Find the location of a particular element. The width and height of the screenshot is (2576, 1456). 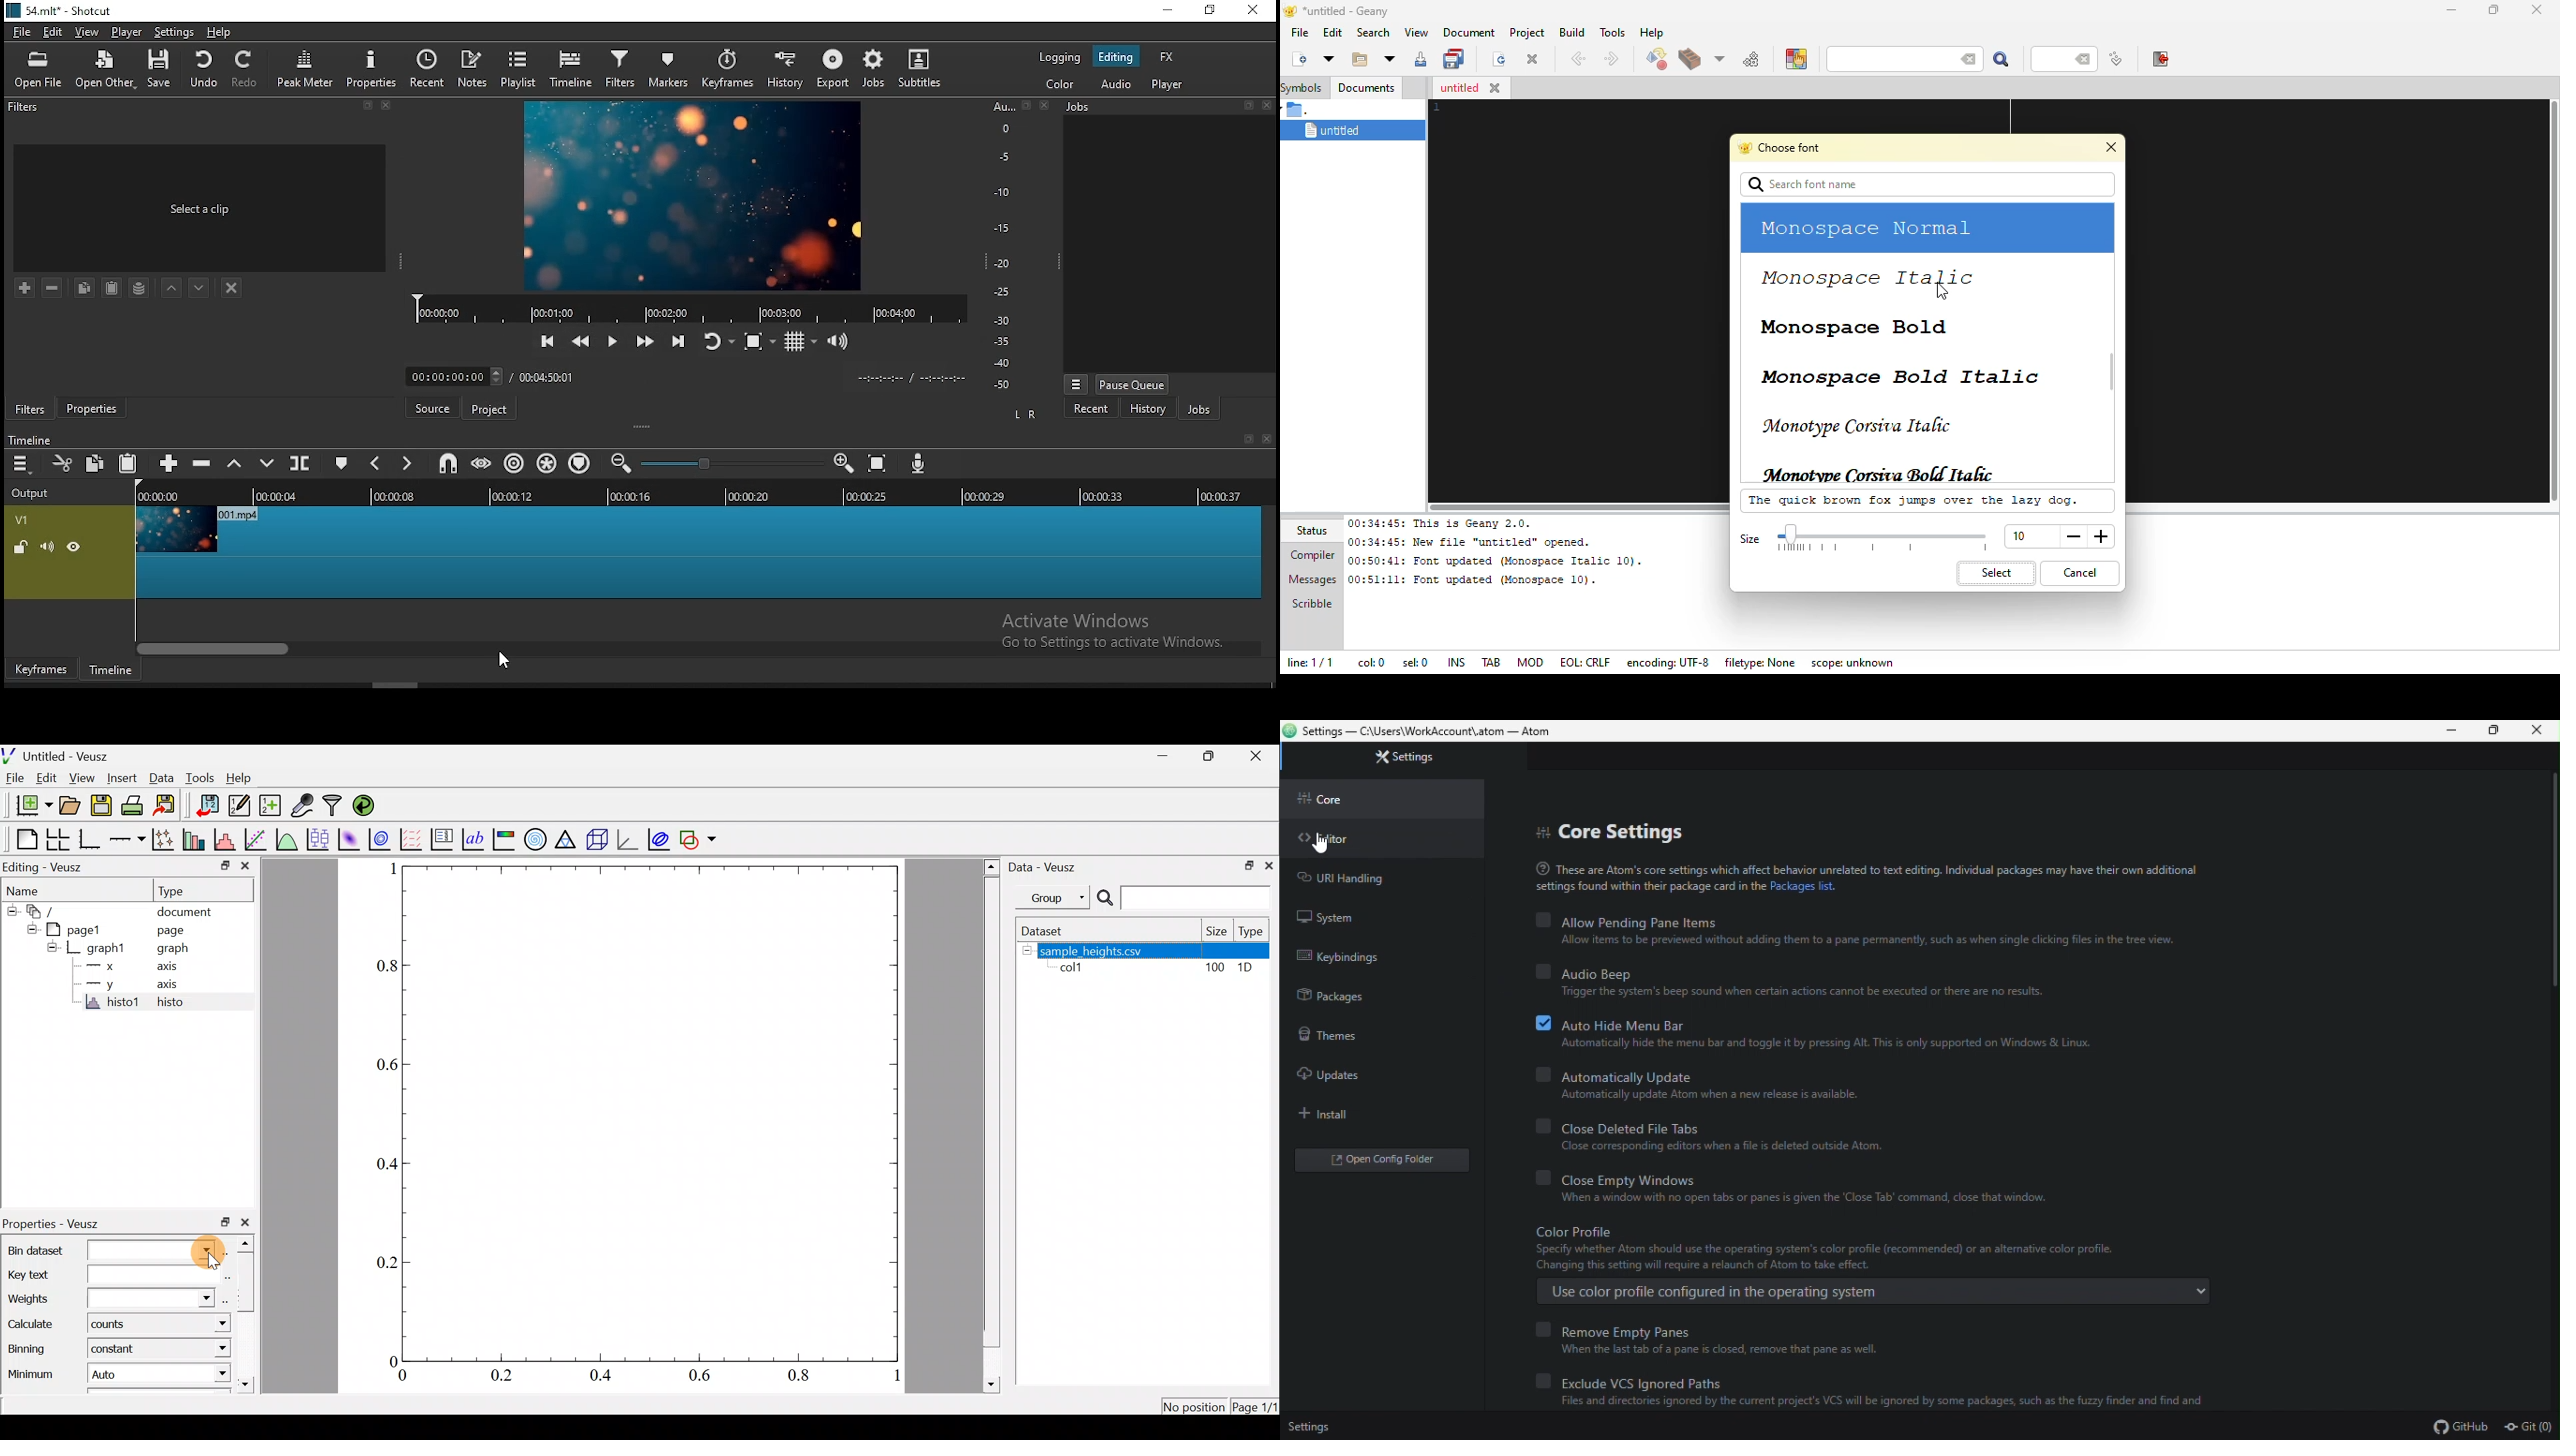

 themes is located at coordinates (1335, 1038).